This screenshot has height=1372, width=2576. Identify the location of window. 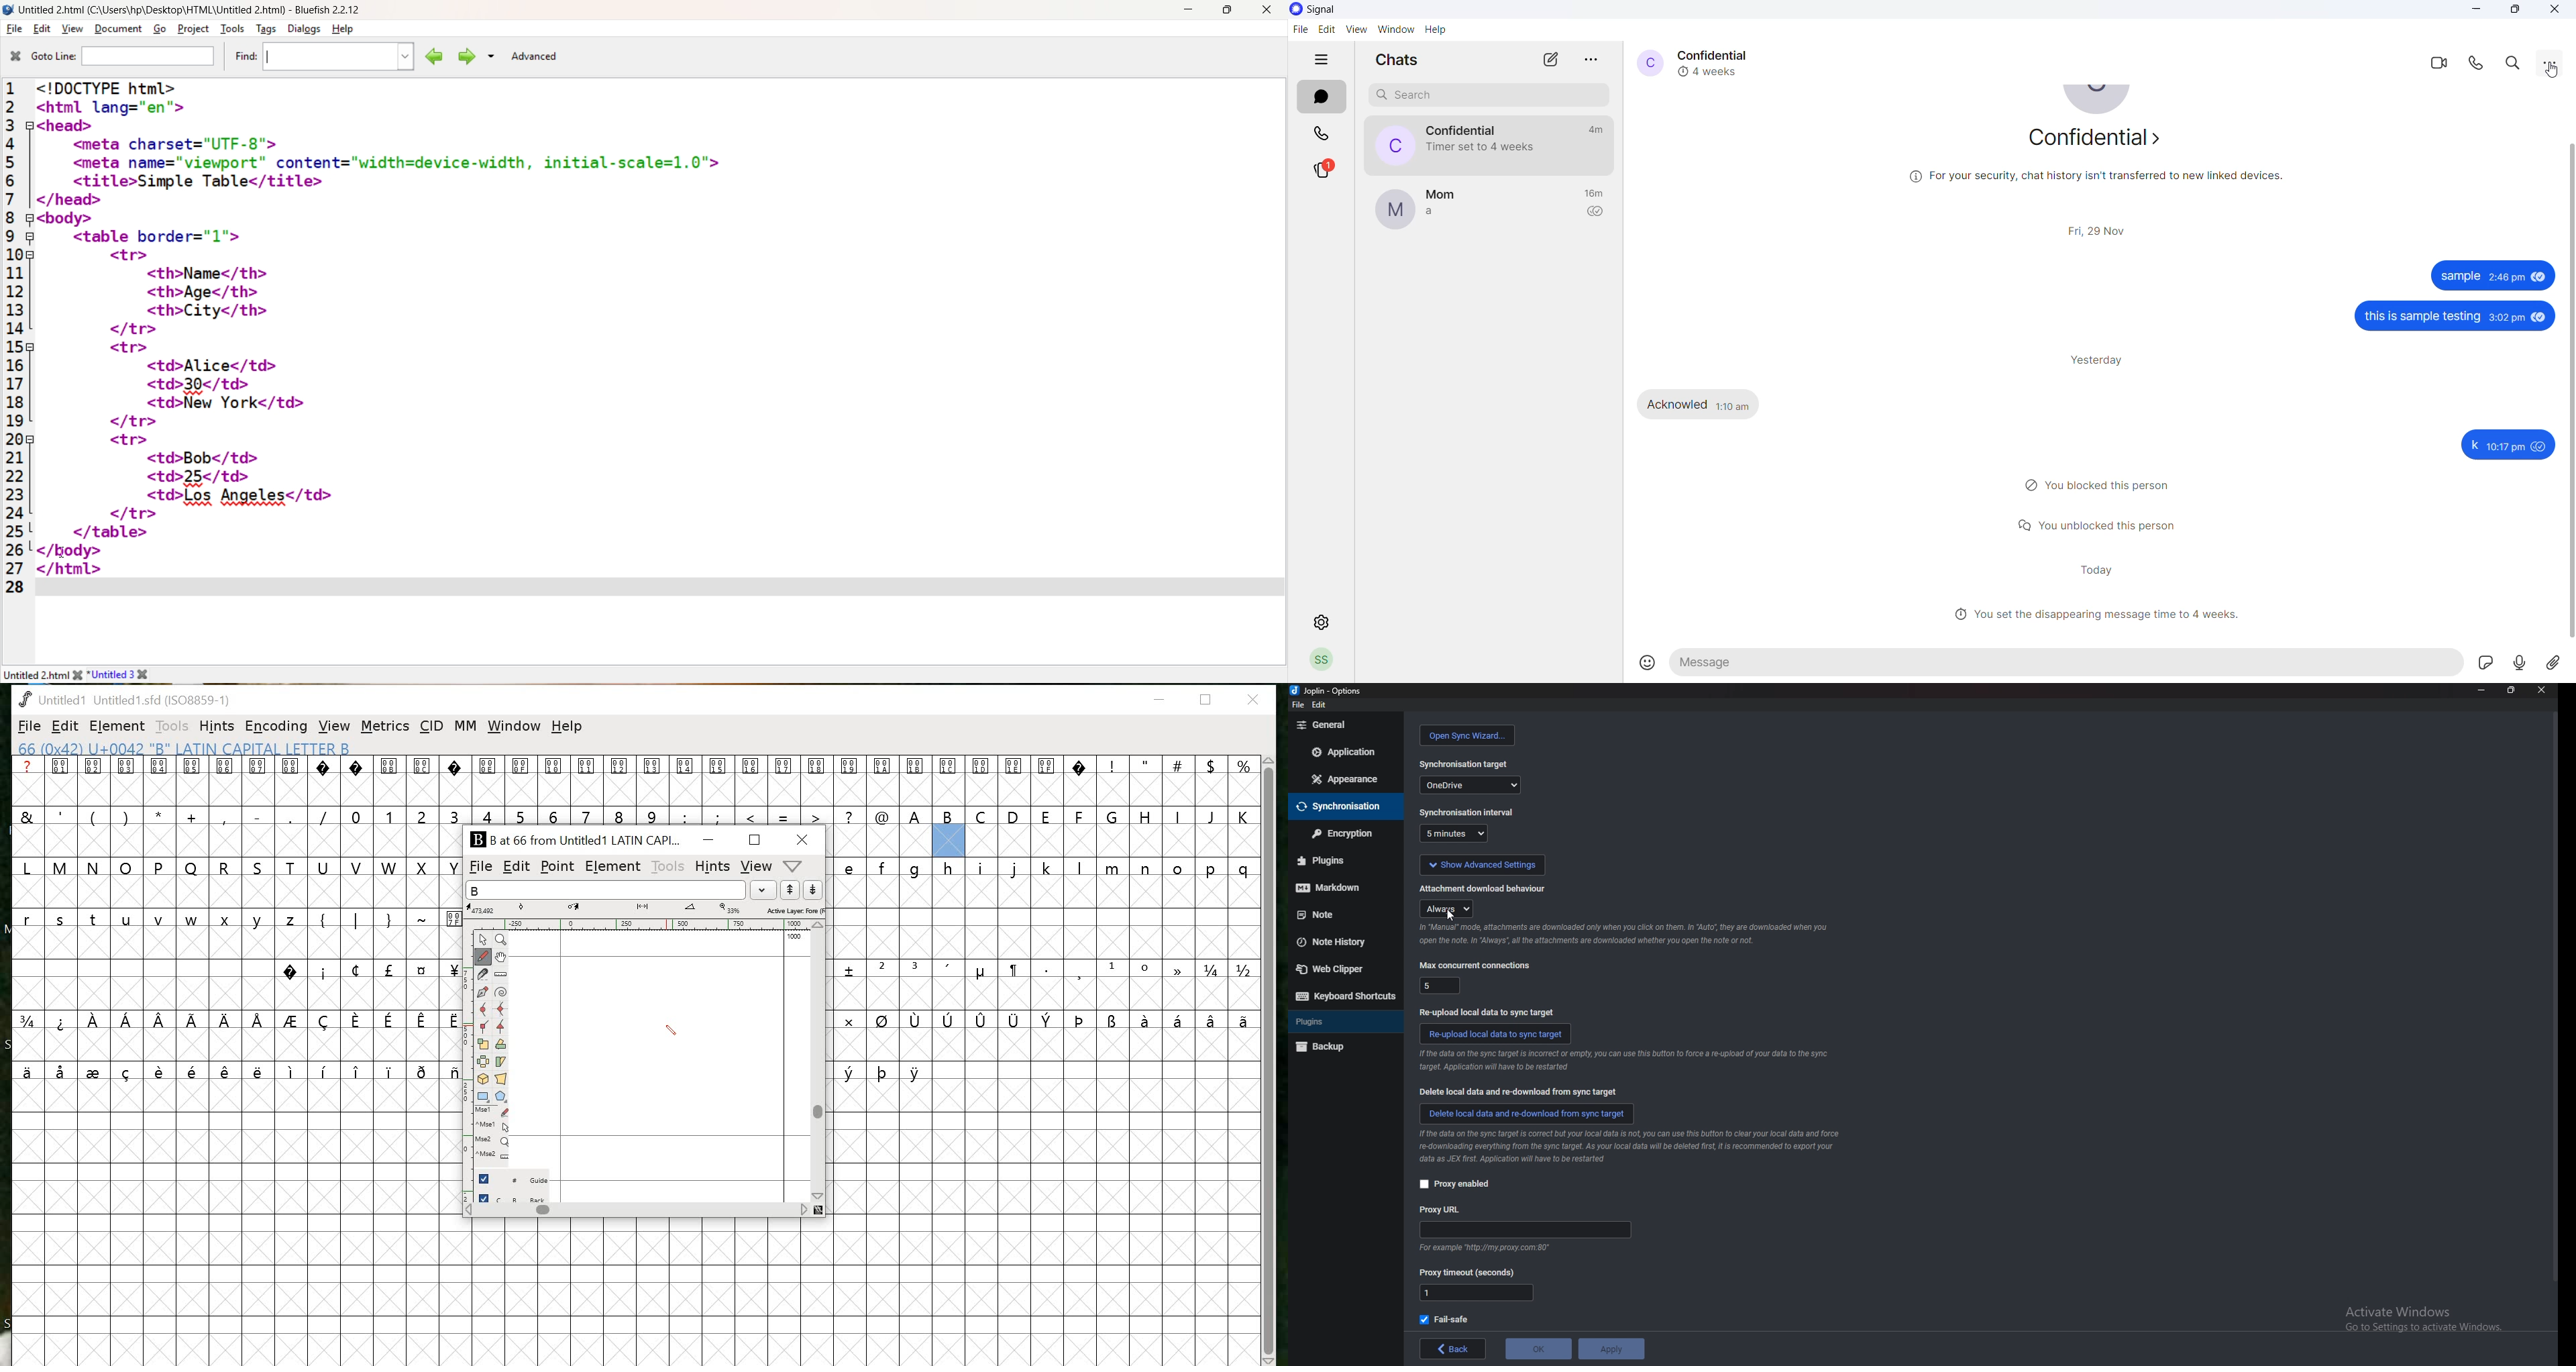
(1398, 30).